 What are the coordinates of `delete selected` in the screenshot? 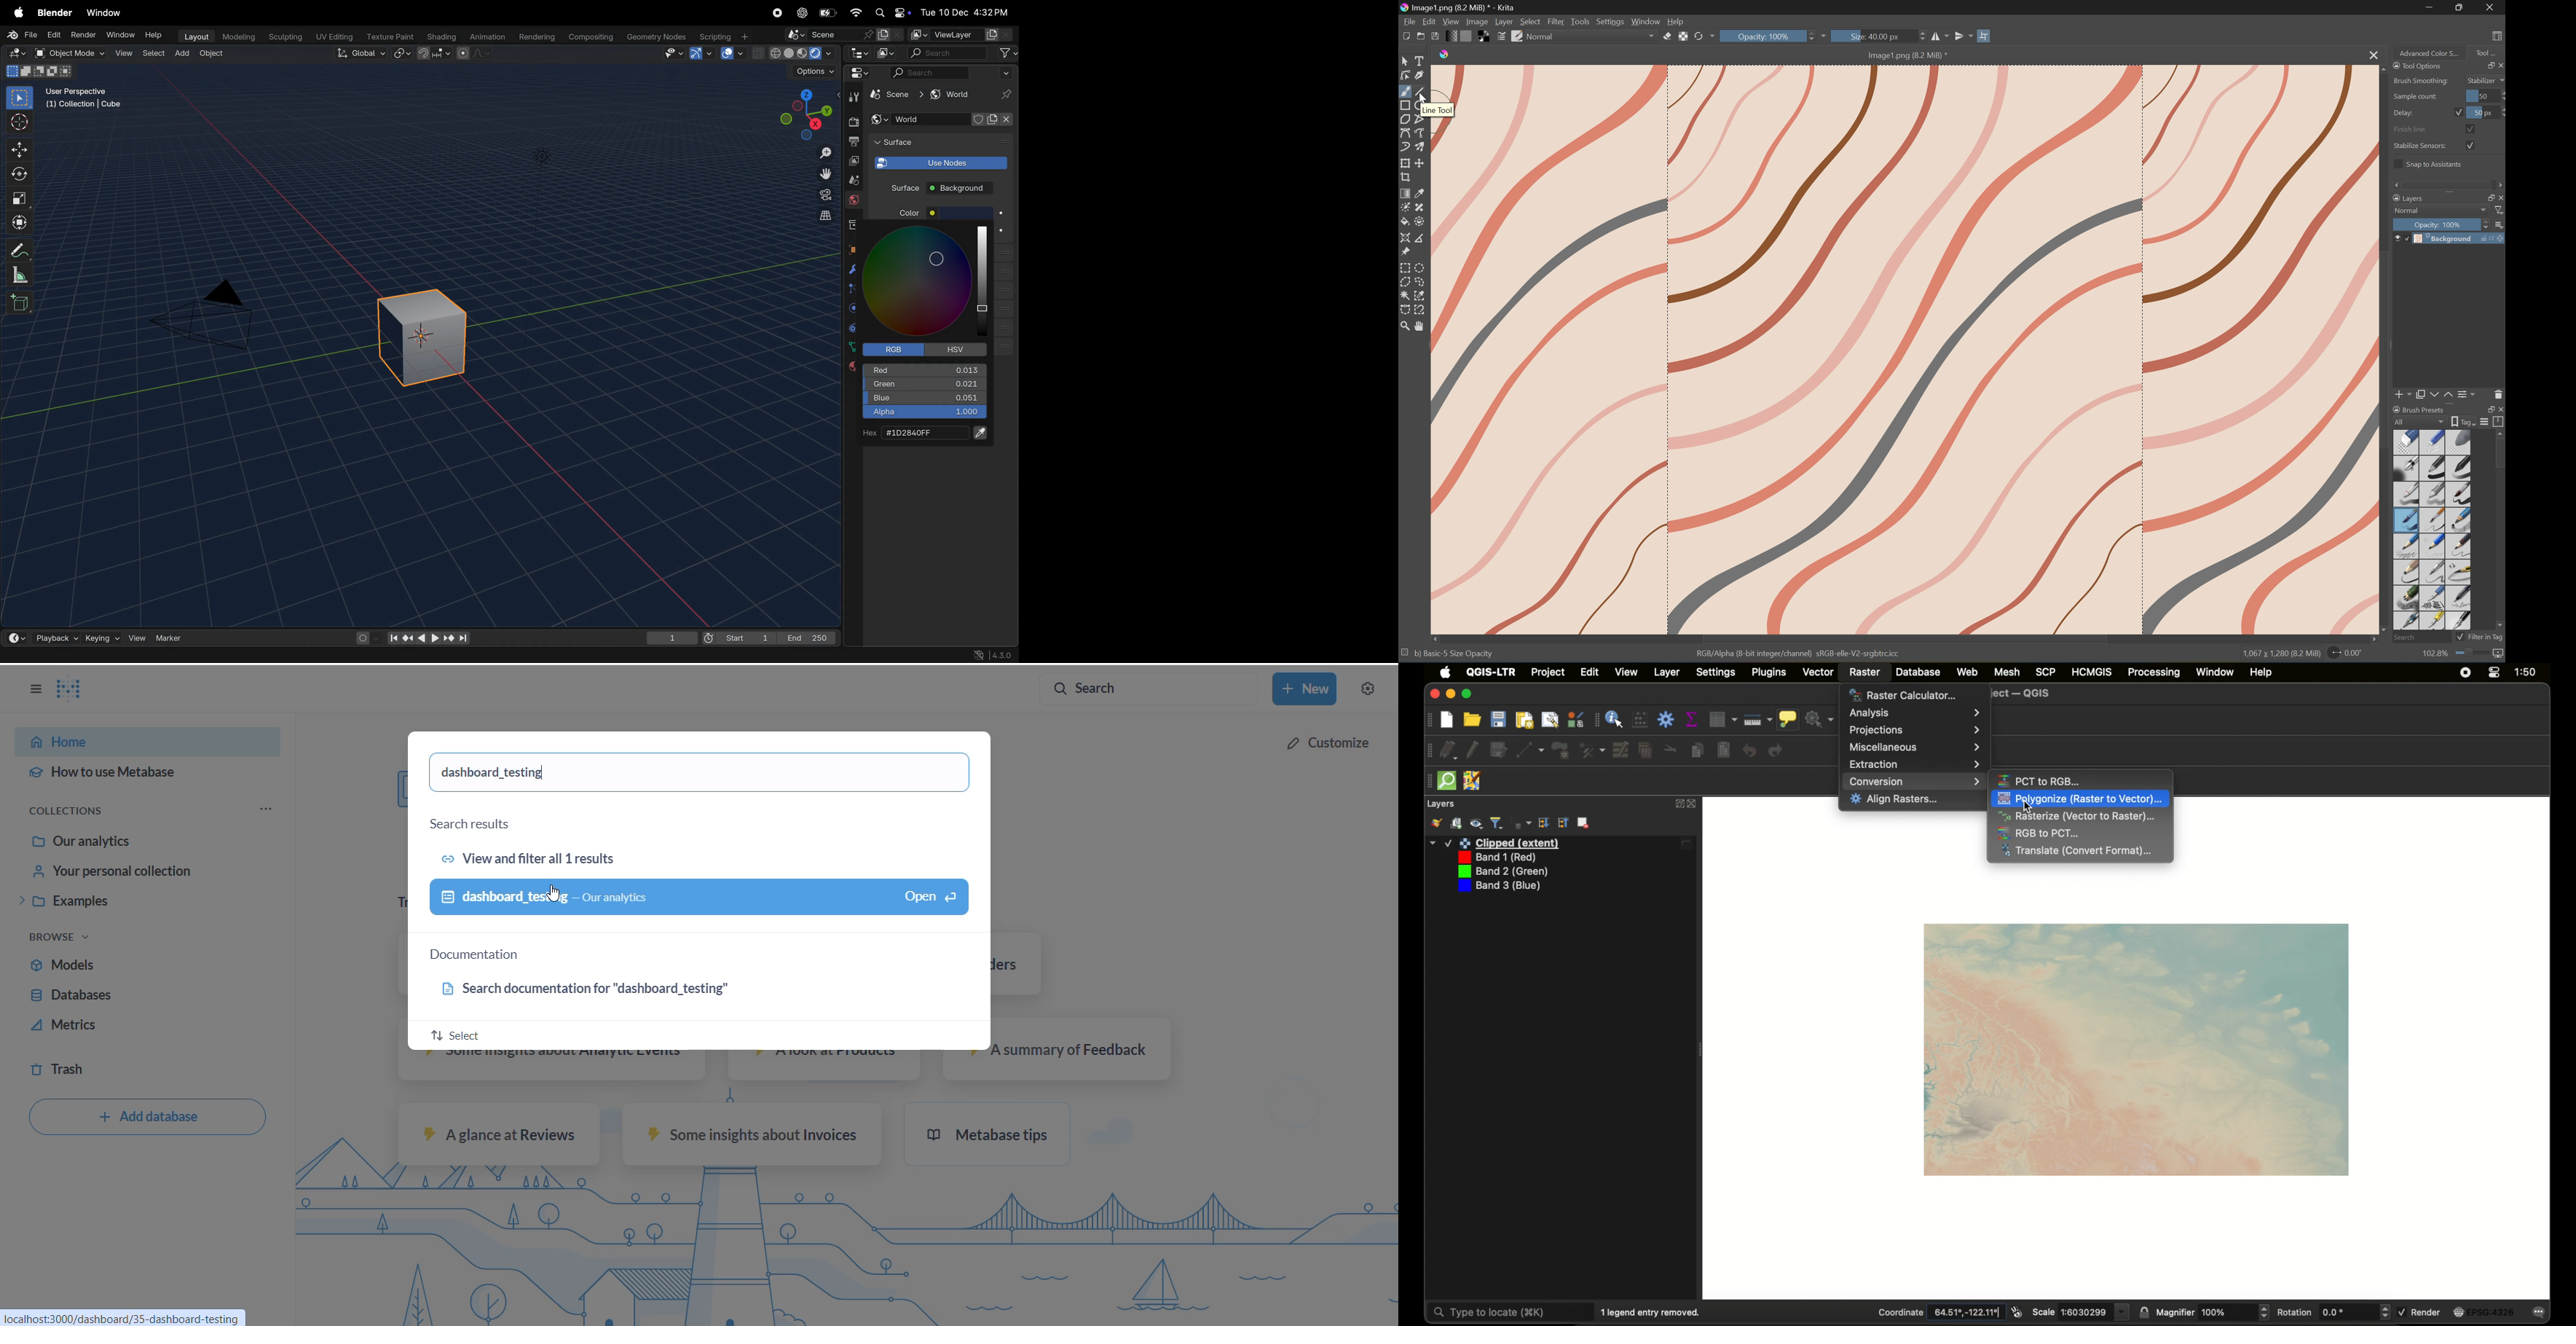 It's located at (1646, 750).